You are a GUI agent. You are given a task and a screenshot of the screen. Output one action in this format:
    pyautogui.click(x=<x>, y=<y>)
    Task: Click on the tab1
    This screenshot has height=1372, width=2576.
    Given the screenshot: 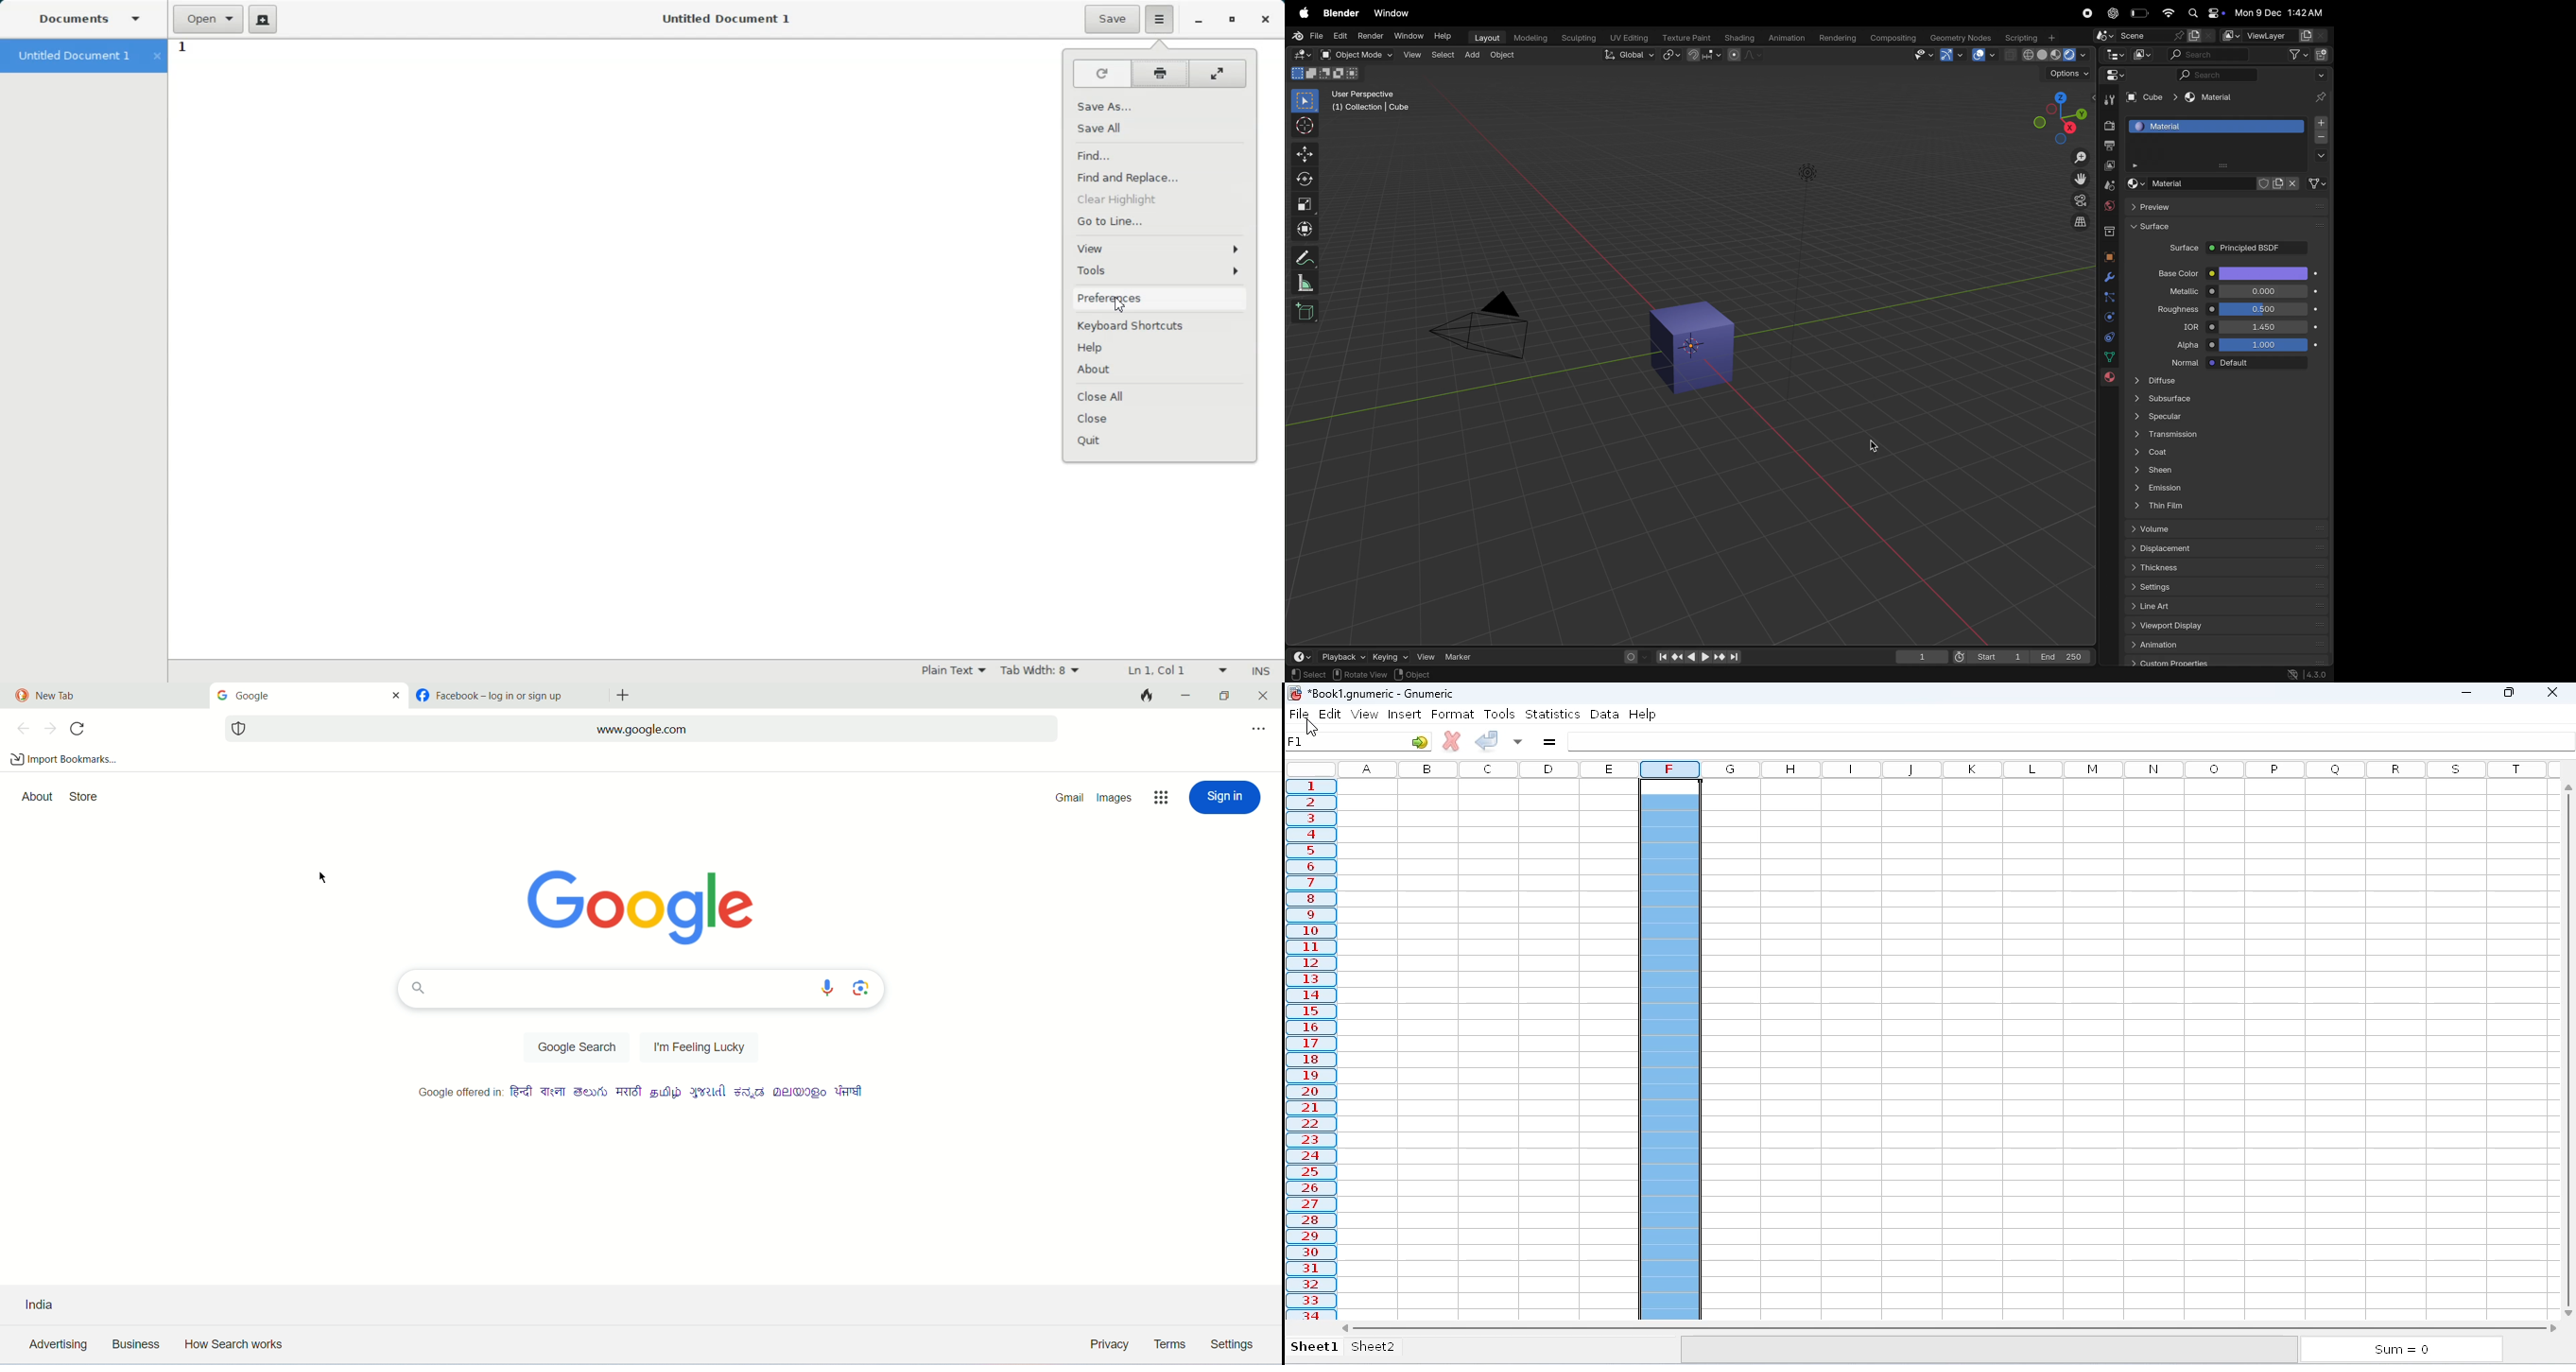 What is the action you would take?
    pyautogui.click(x=103, y=697)
    